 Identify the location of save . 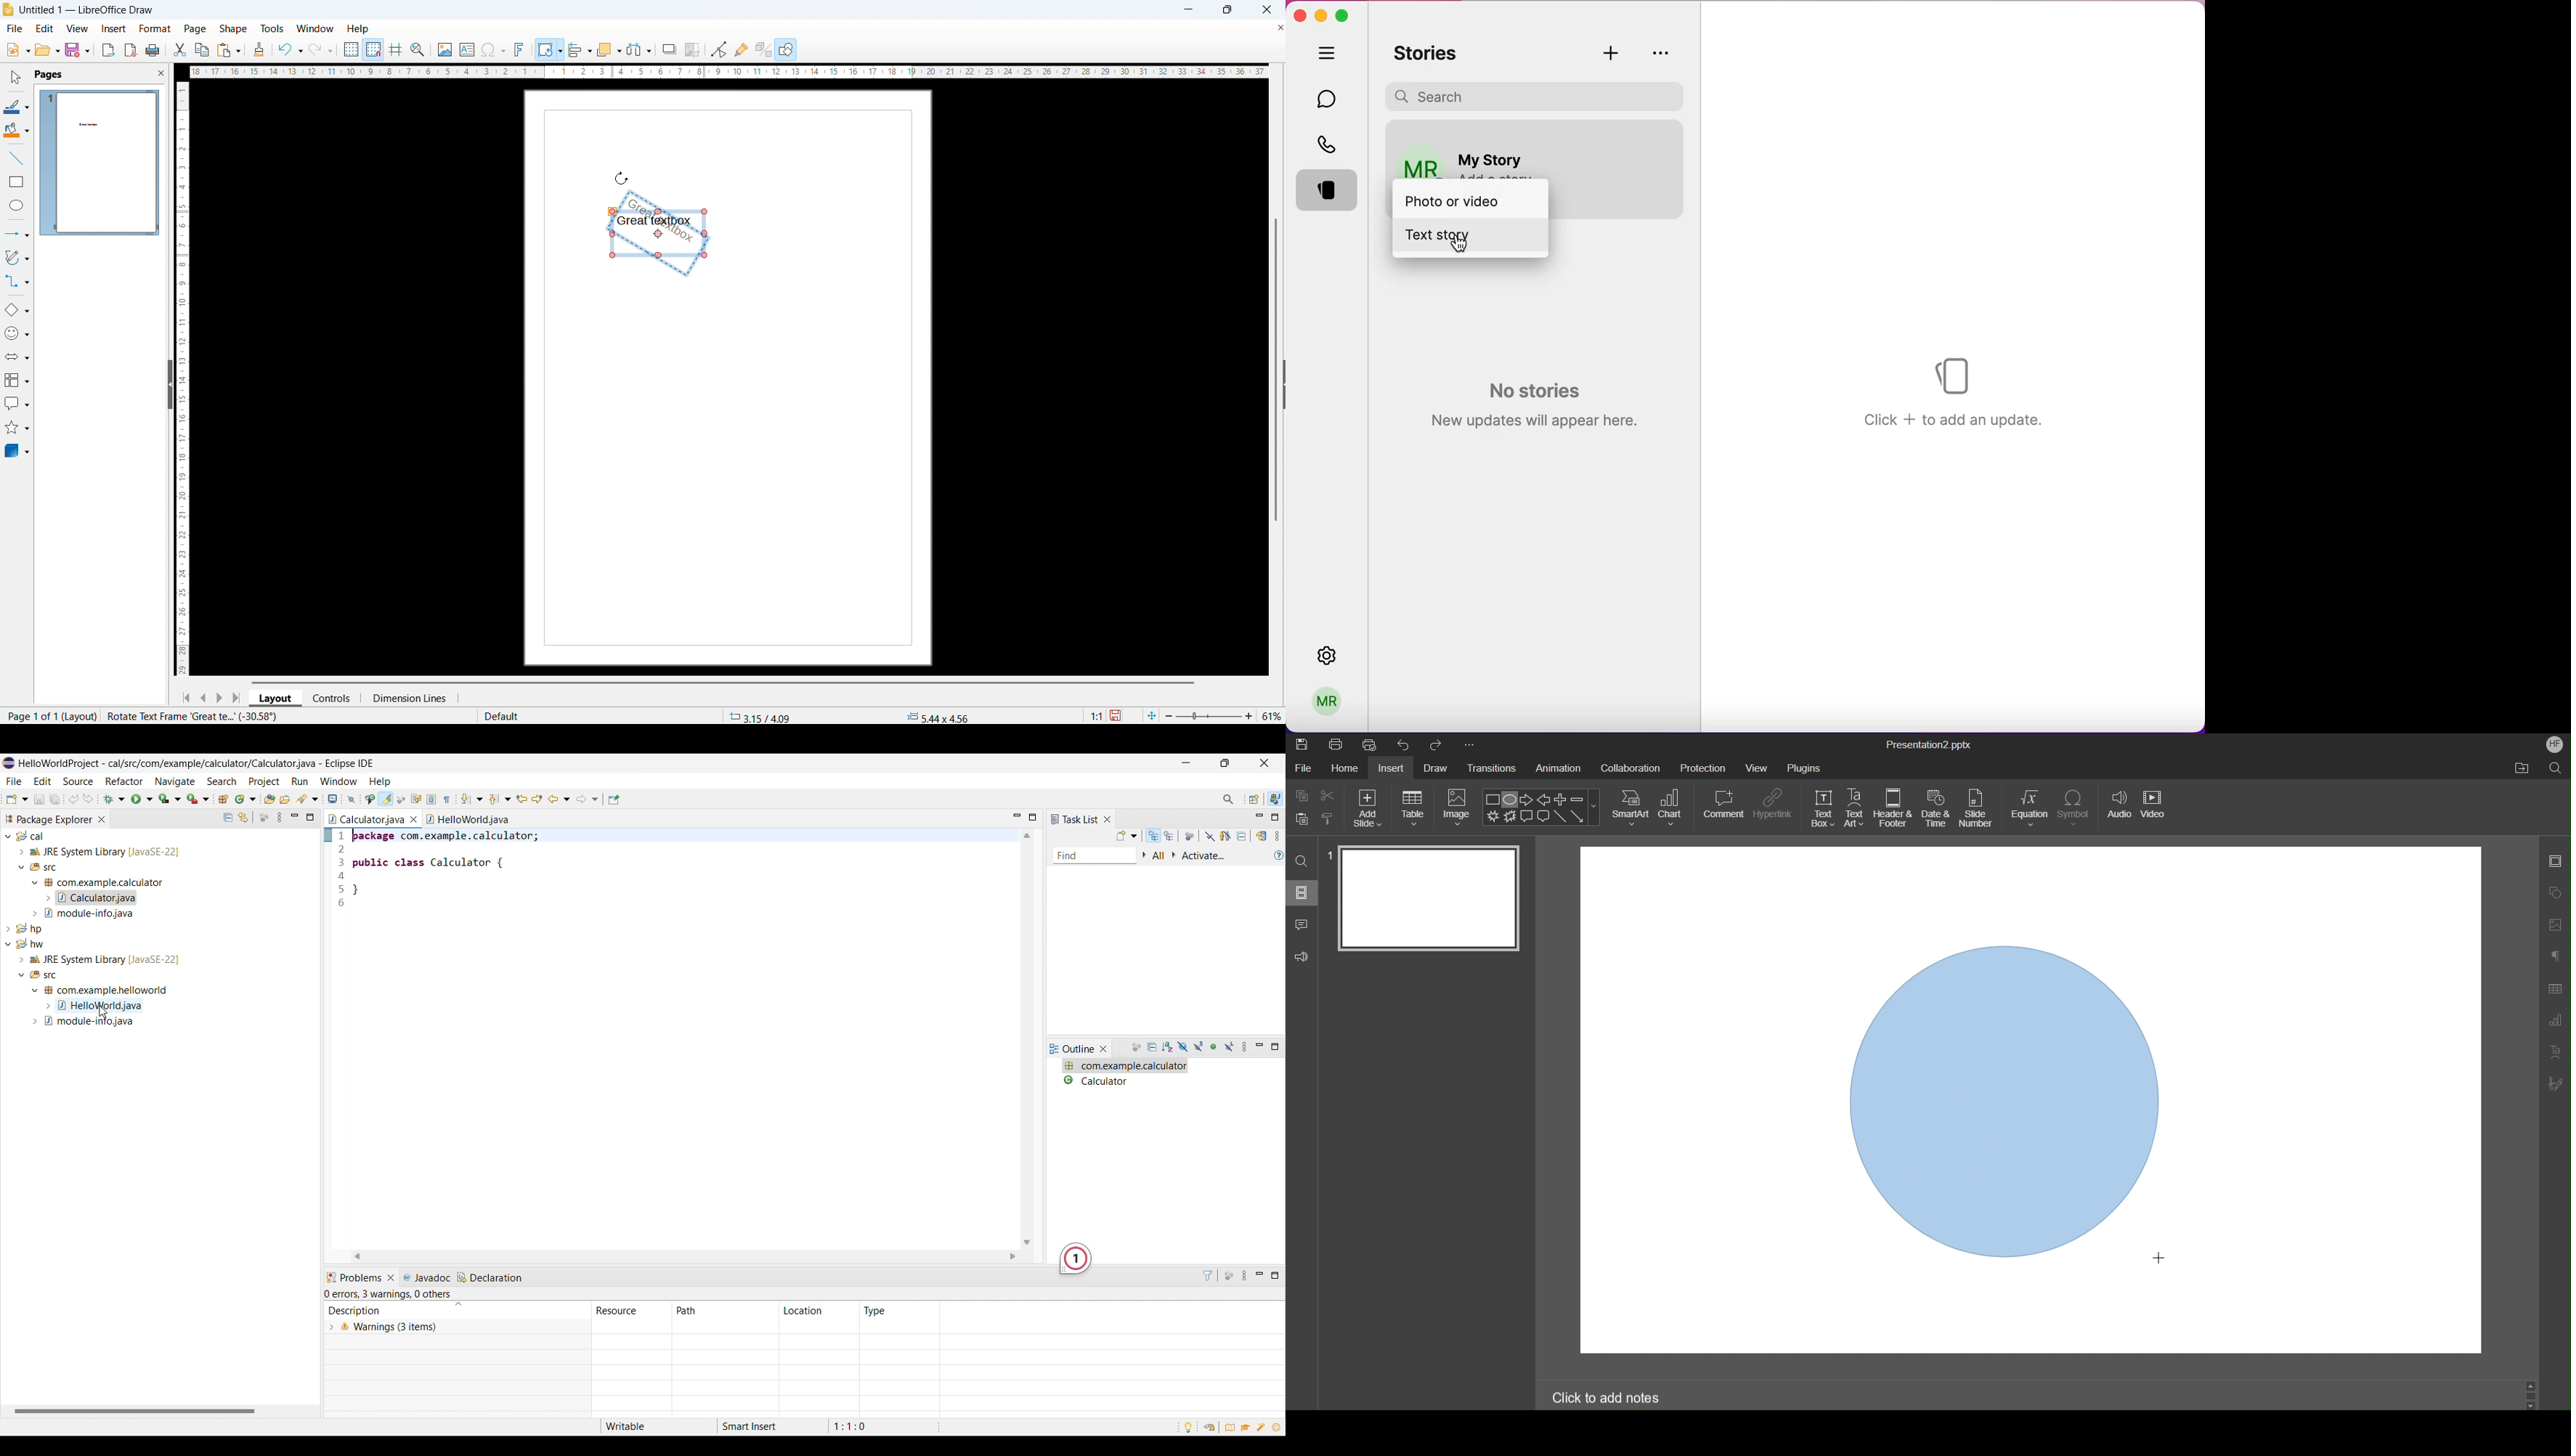
(1116, 715).